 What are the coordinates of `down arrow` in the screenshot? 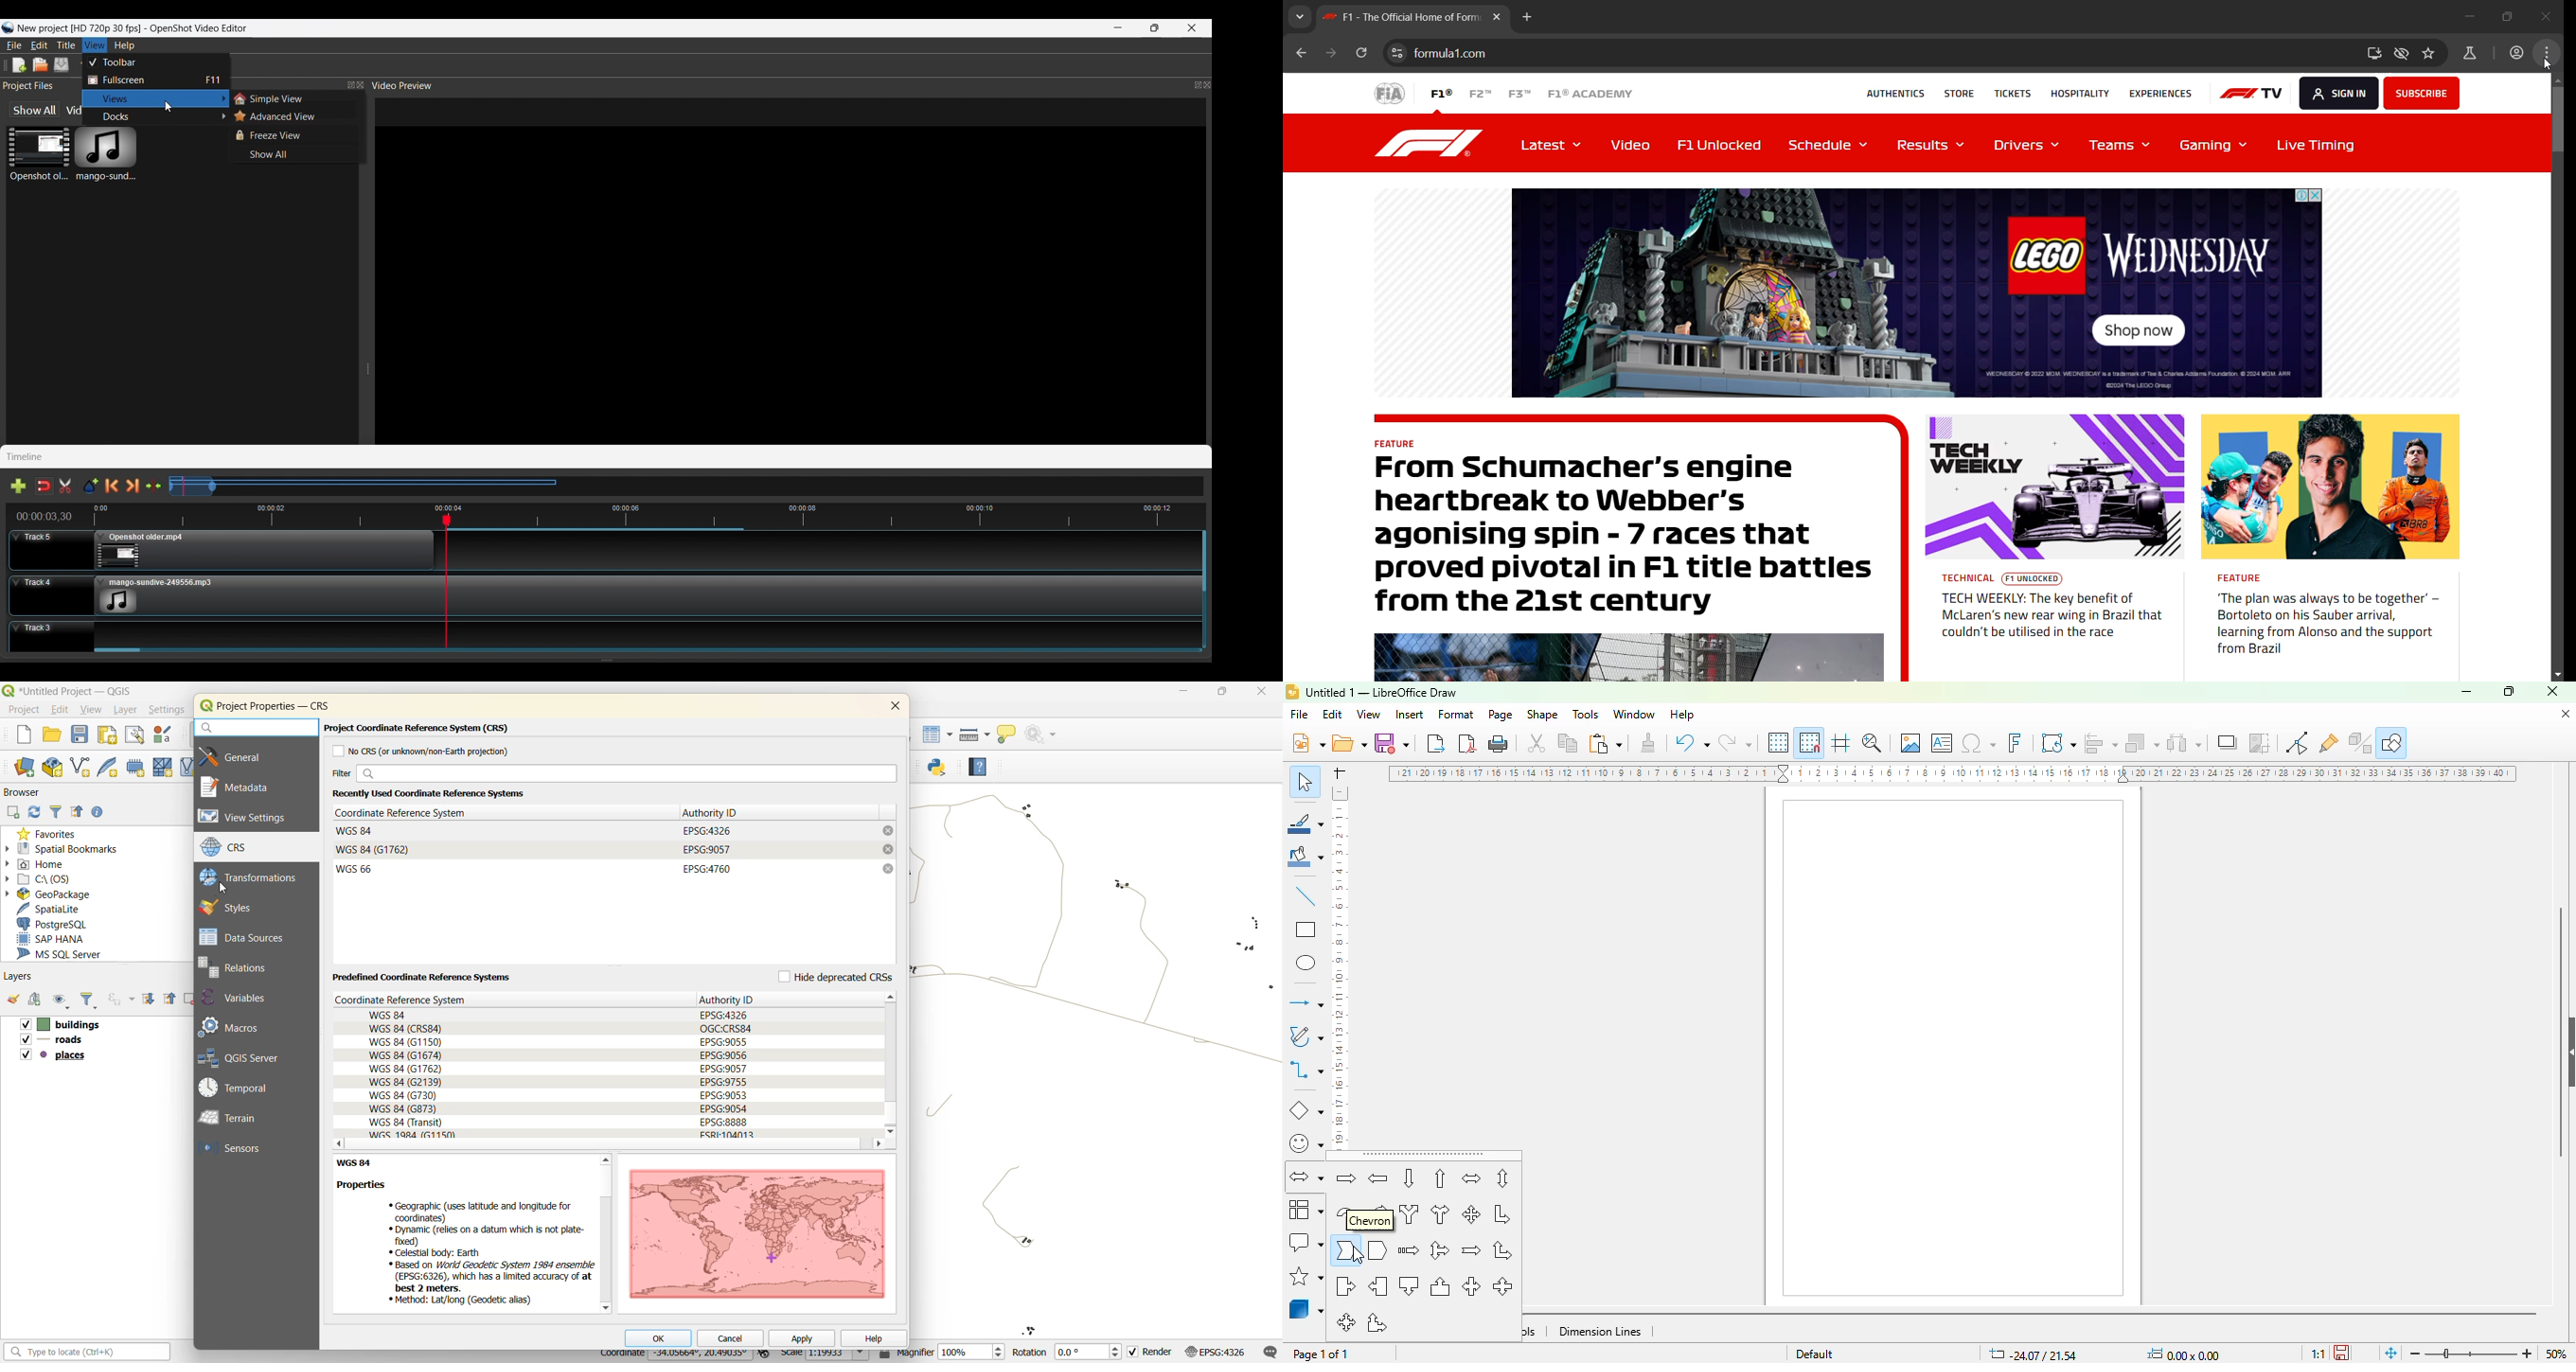 It's located at (1410, 1178).